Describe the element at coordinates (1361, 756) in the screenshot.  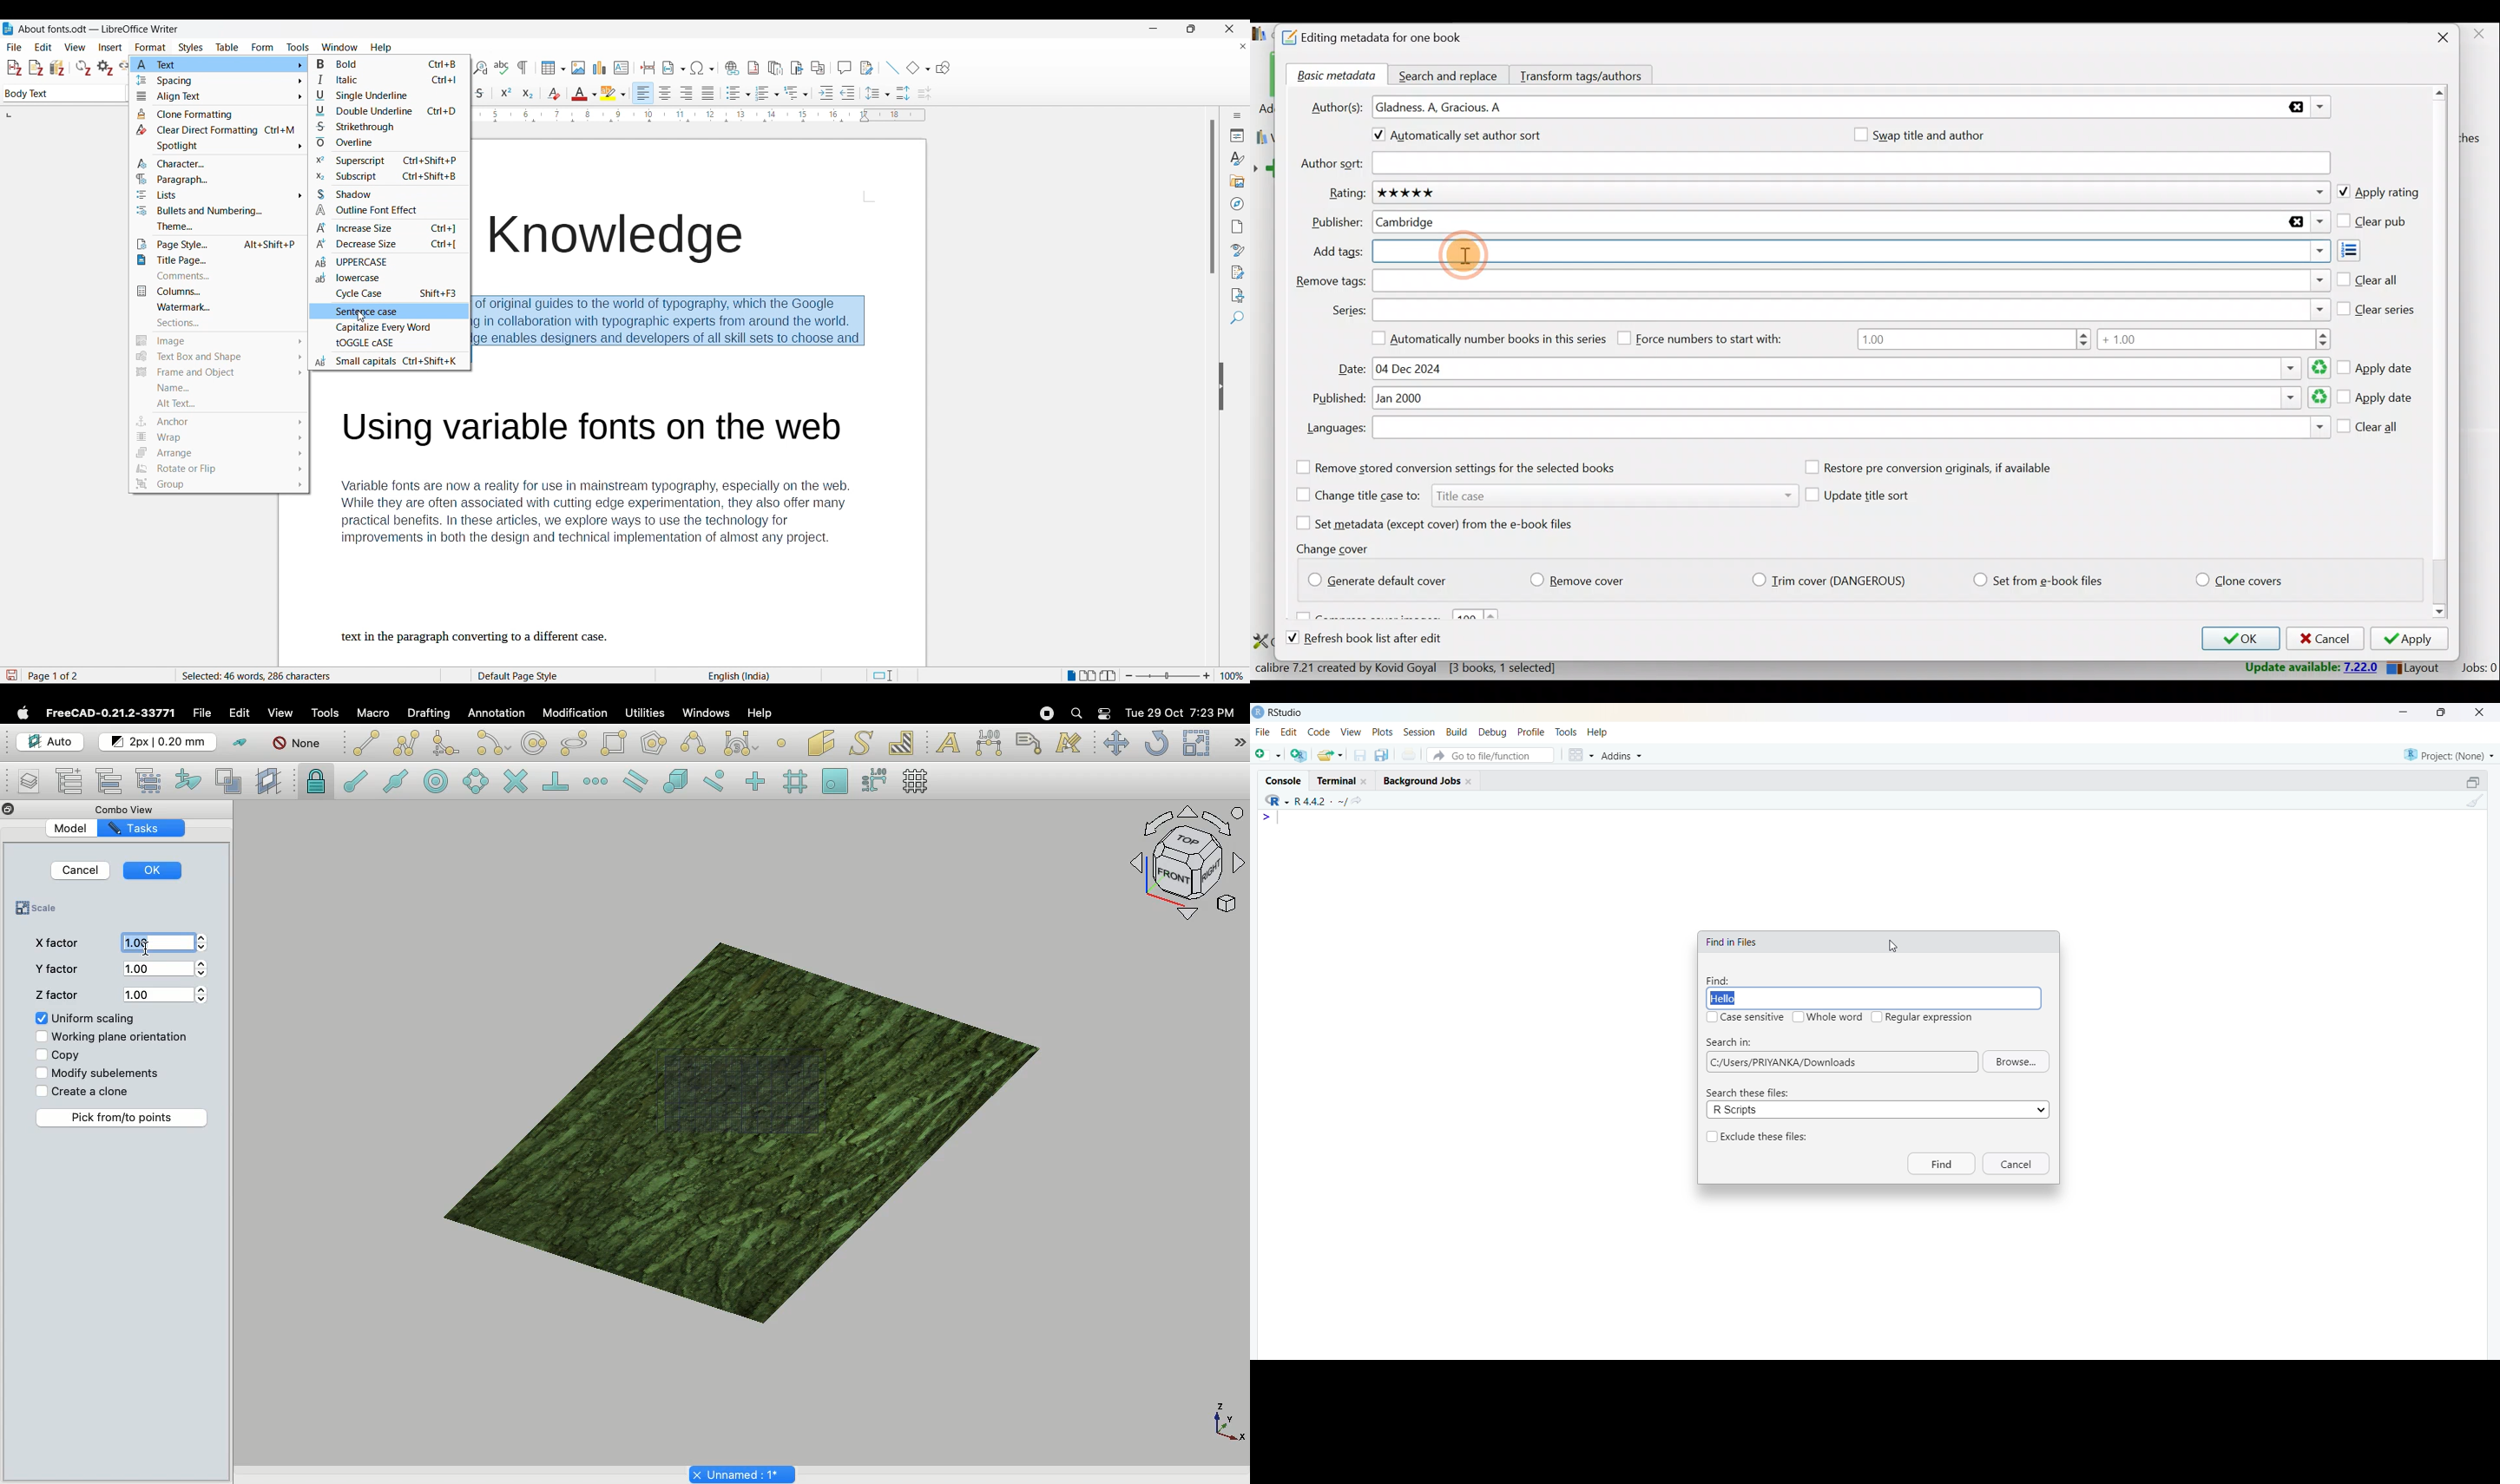
I see `save` at that location.